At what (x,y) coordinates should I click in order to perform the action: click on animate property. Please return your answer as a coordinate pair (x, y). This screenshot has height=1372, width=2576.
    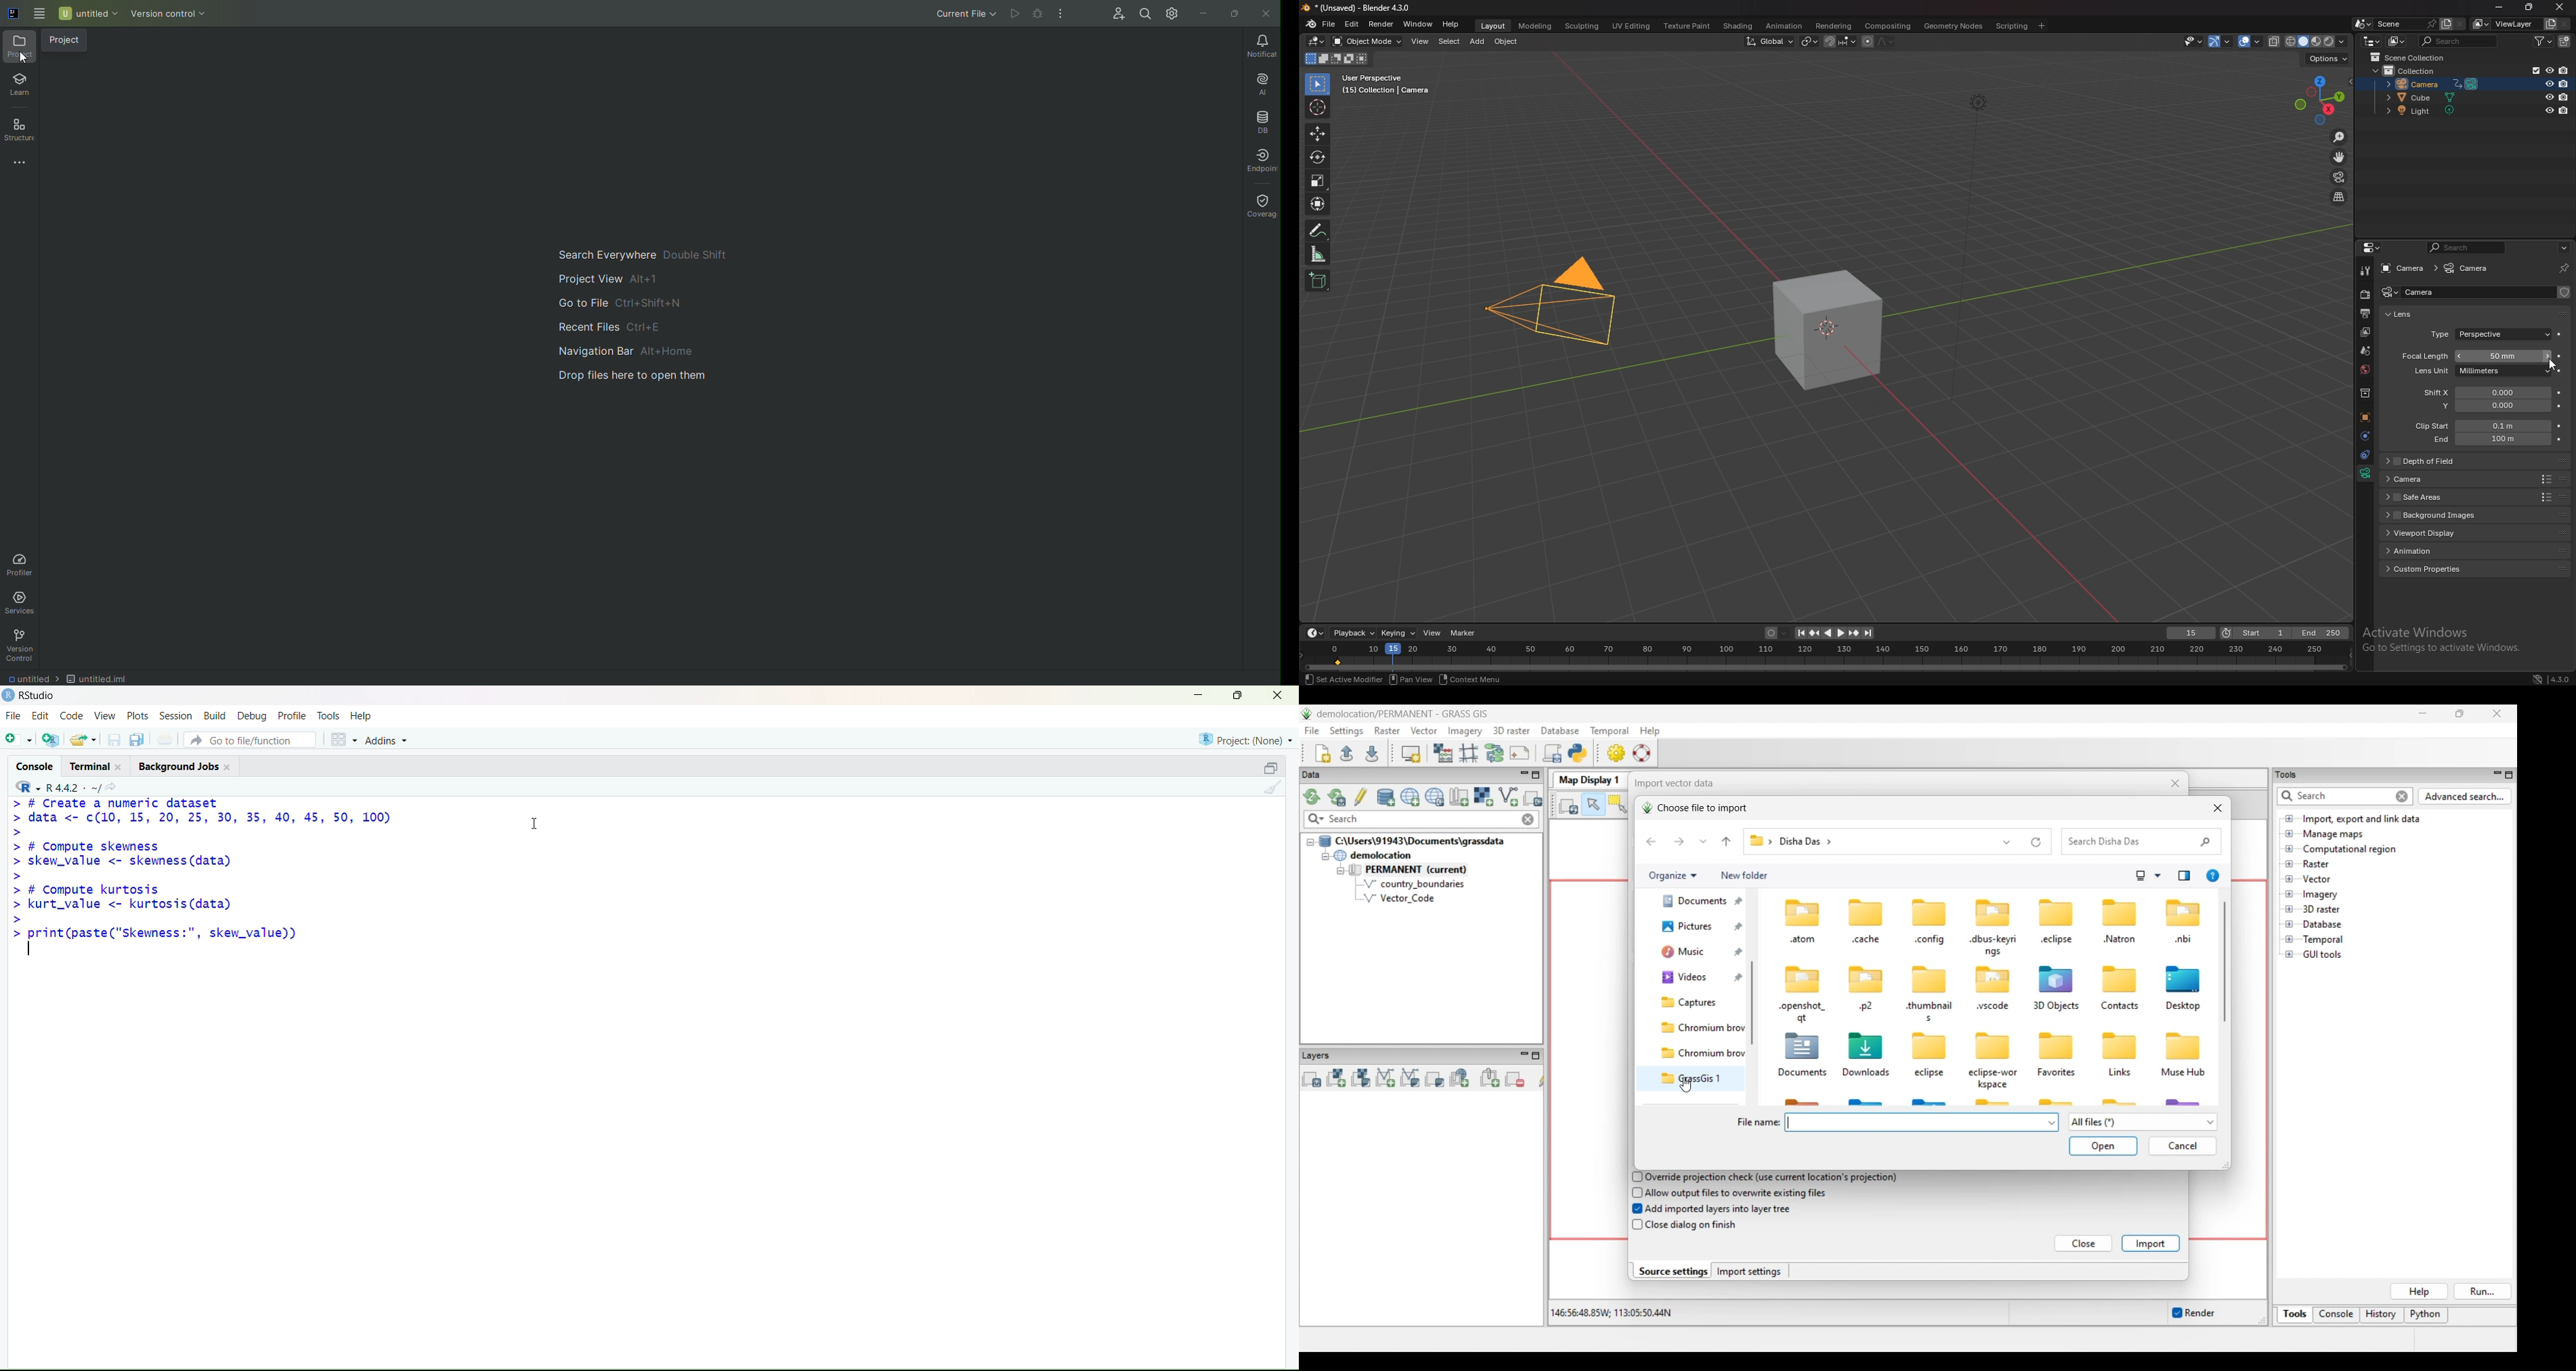
    Looking at the image, I should click on (2562, 394).